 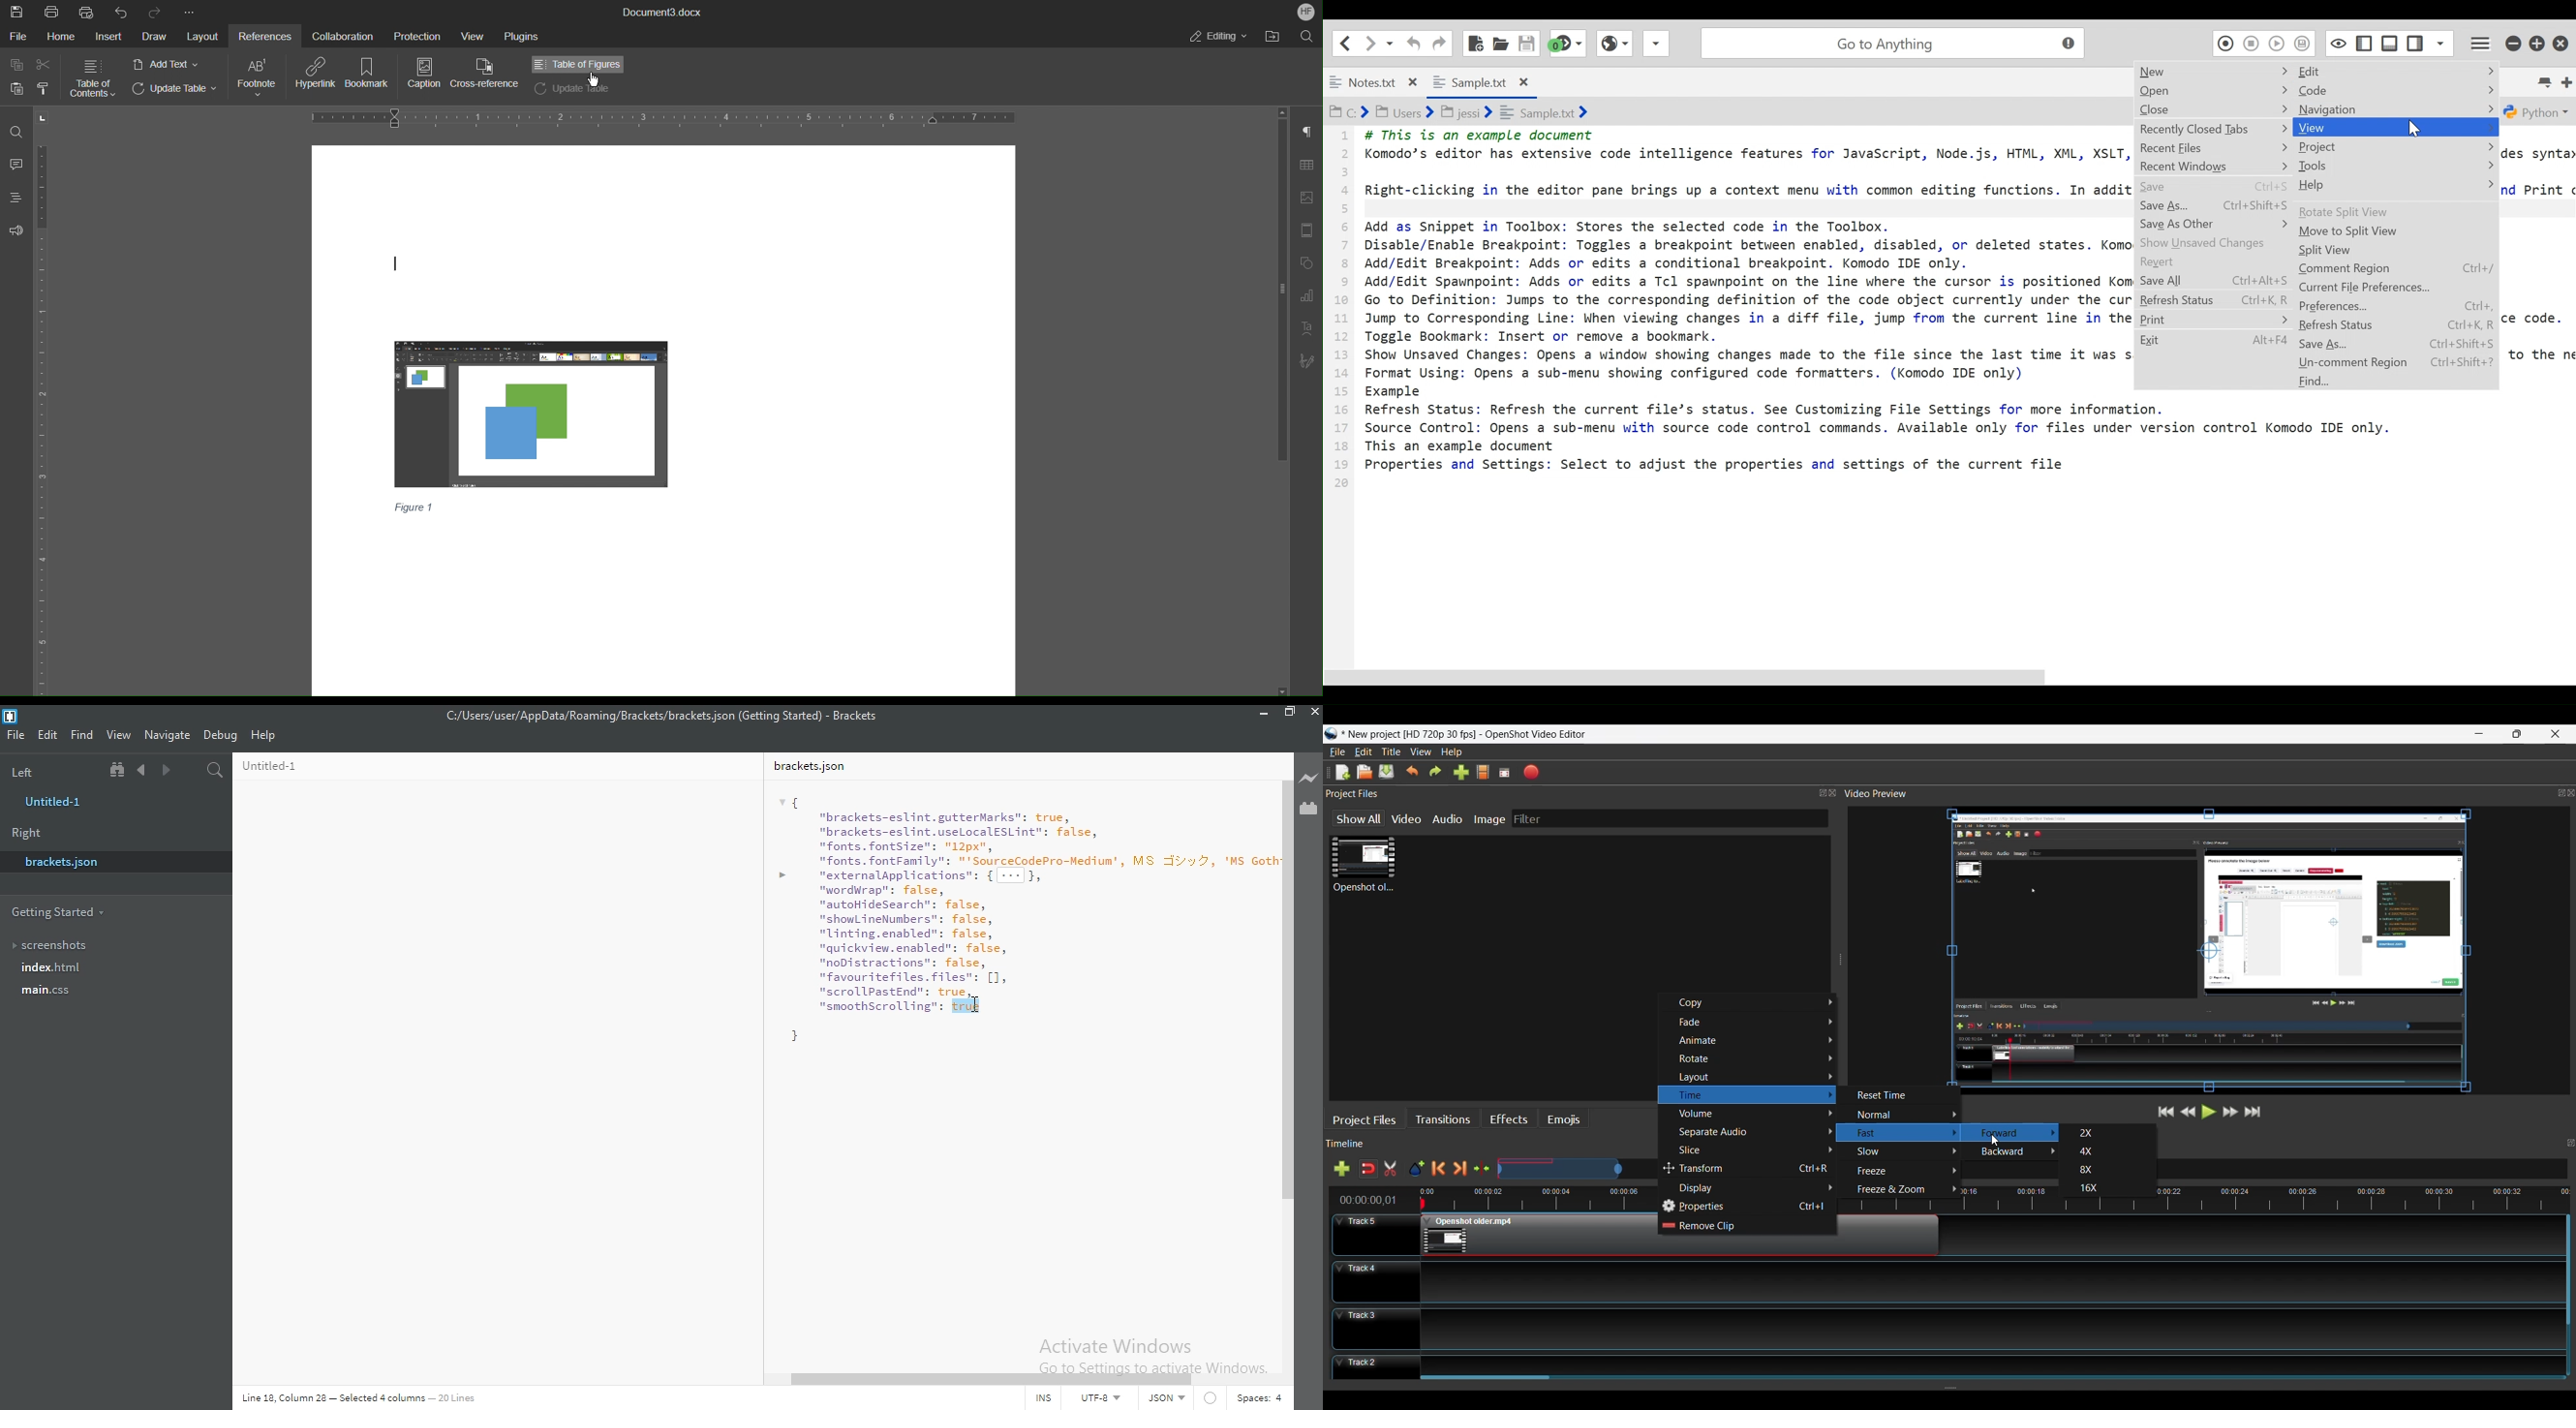 I want to click on Vertical bar, so click(x=1273, y=289).